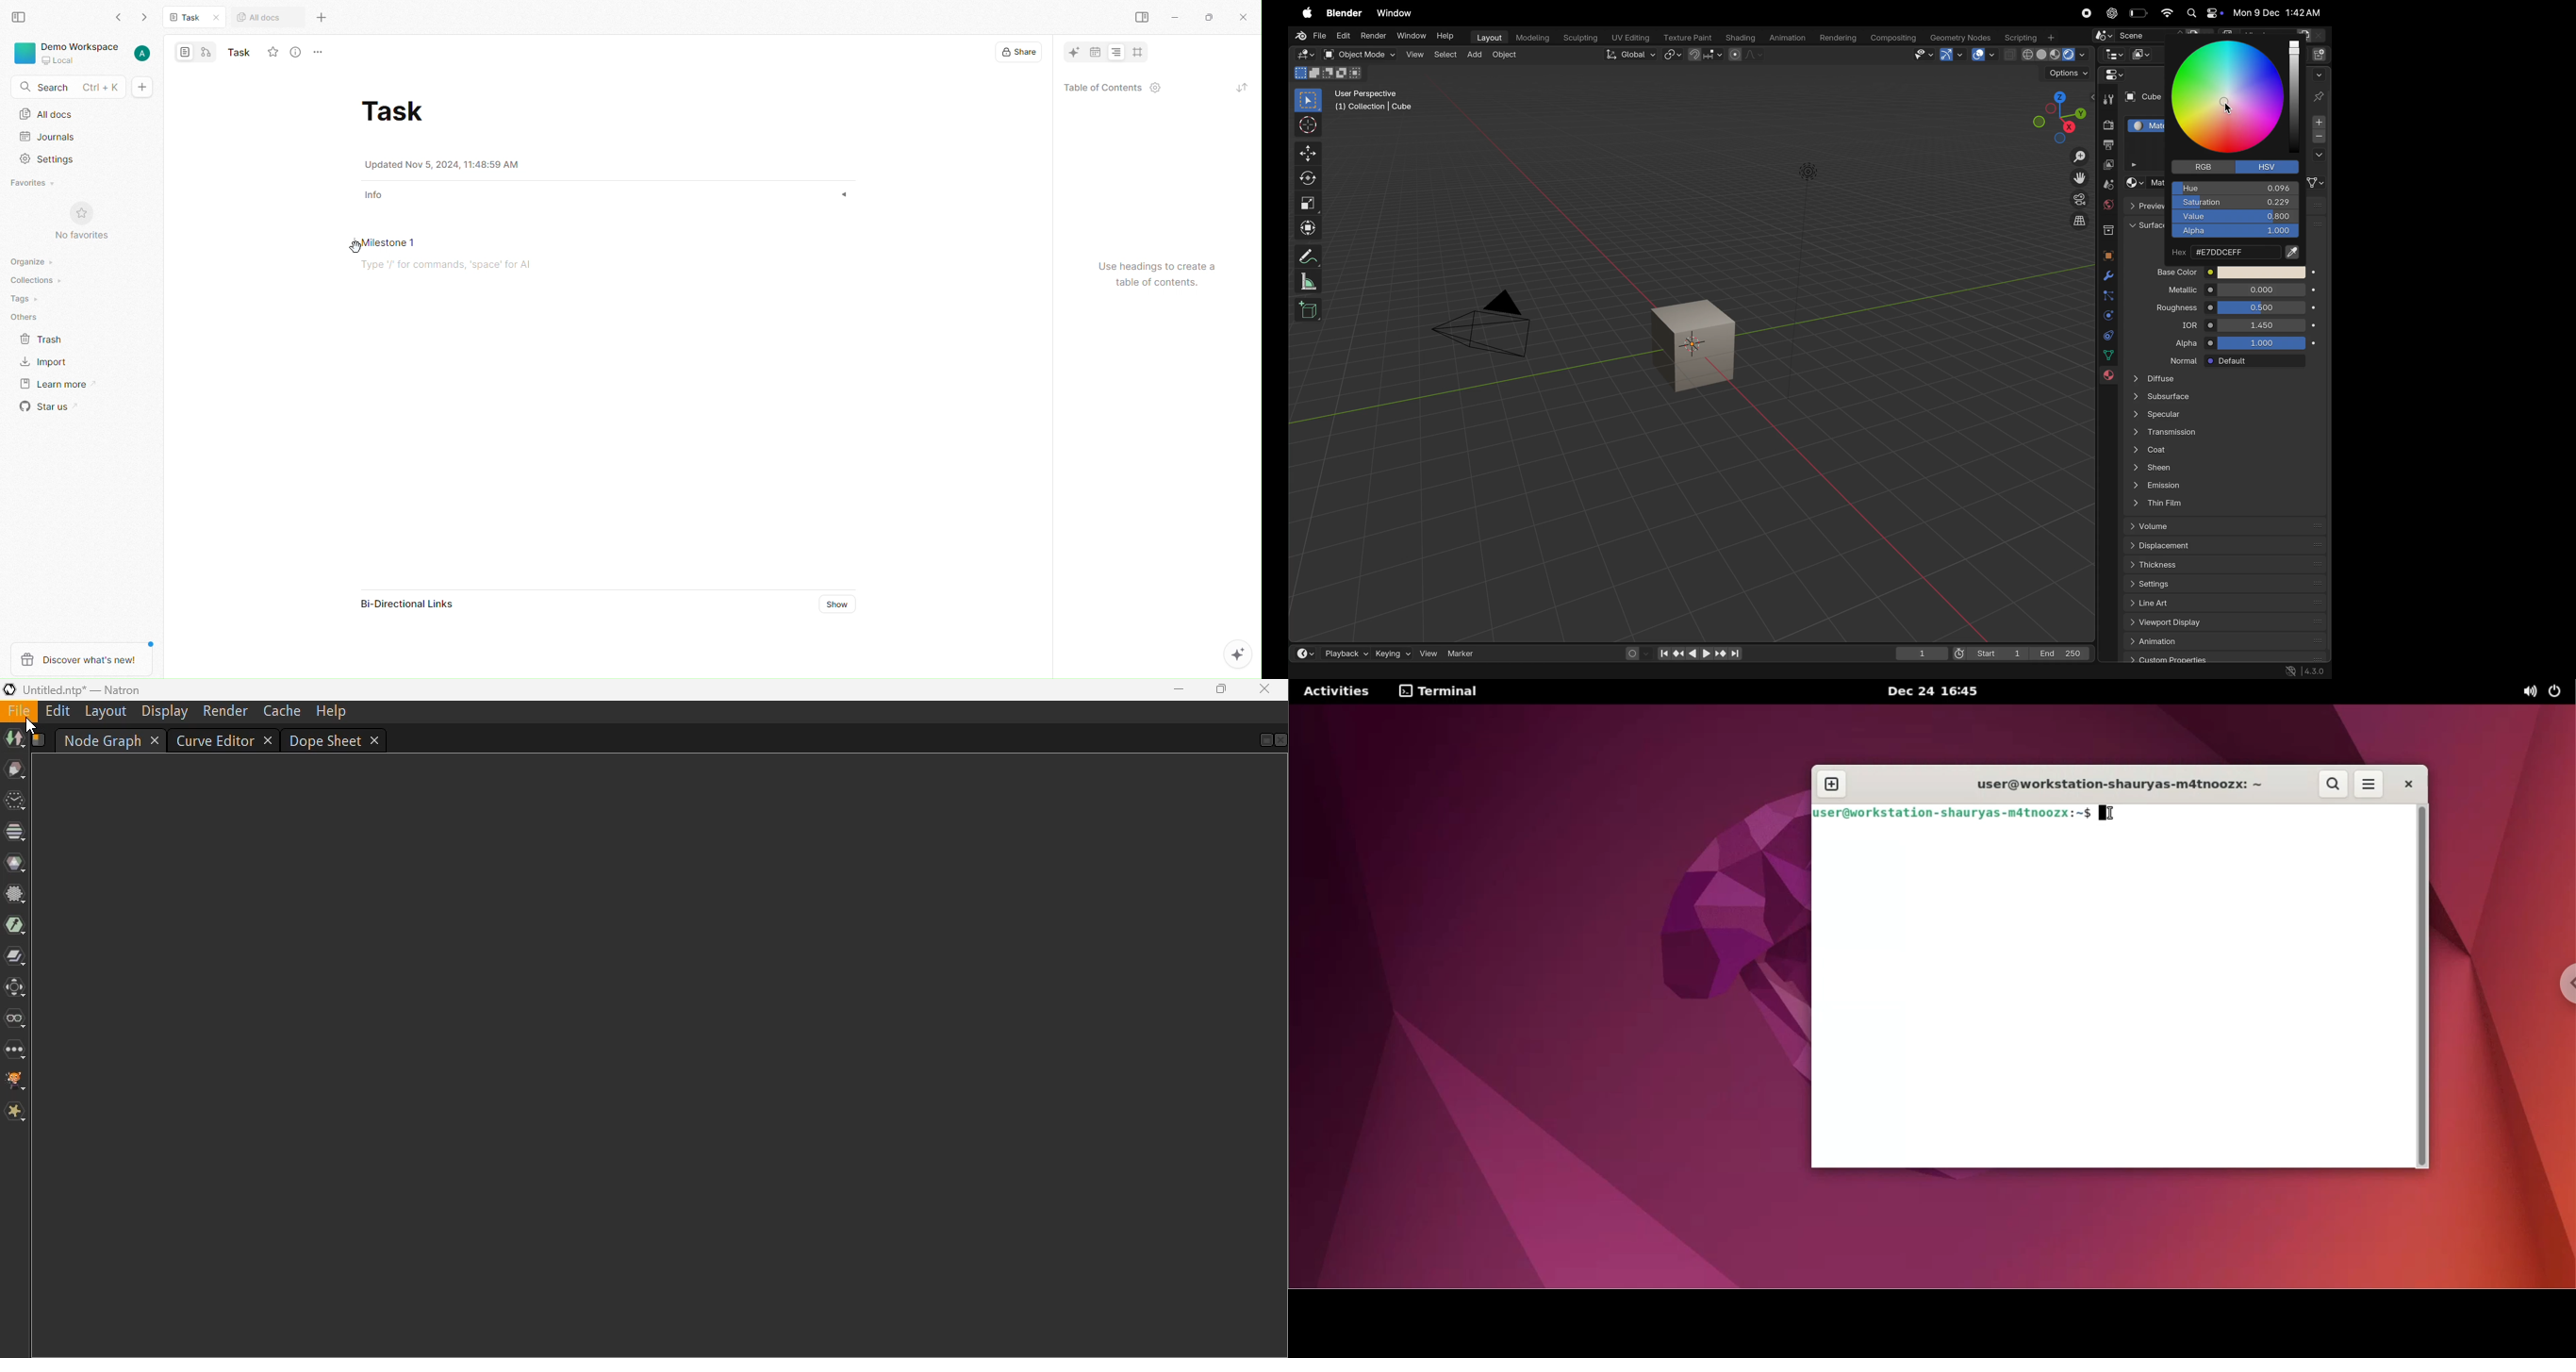  What do you see at coordinates (1073, 54) in the screenshot?
I see `AI tool` at bounding box center [1073, 54].